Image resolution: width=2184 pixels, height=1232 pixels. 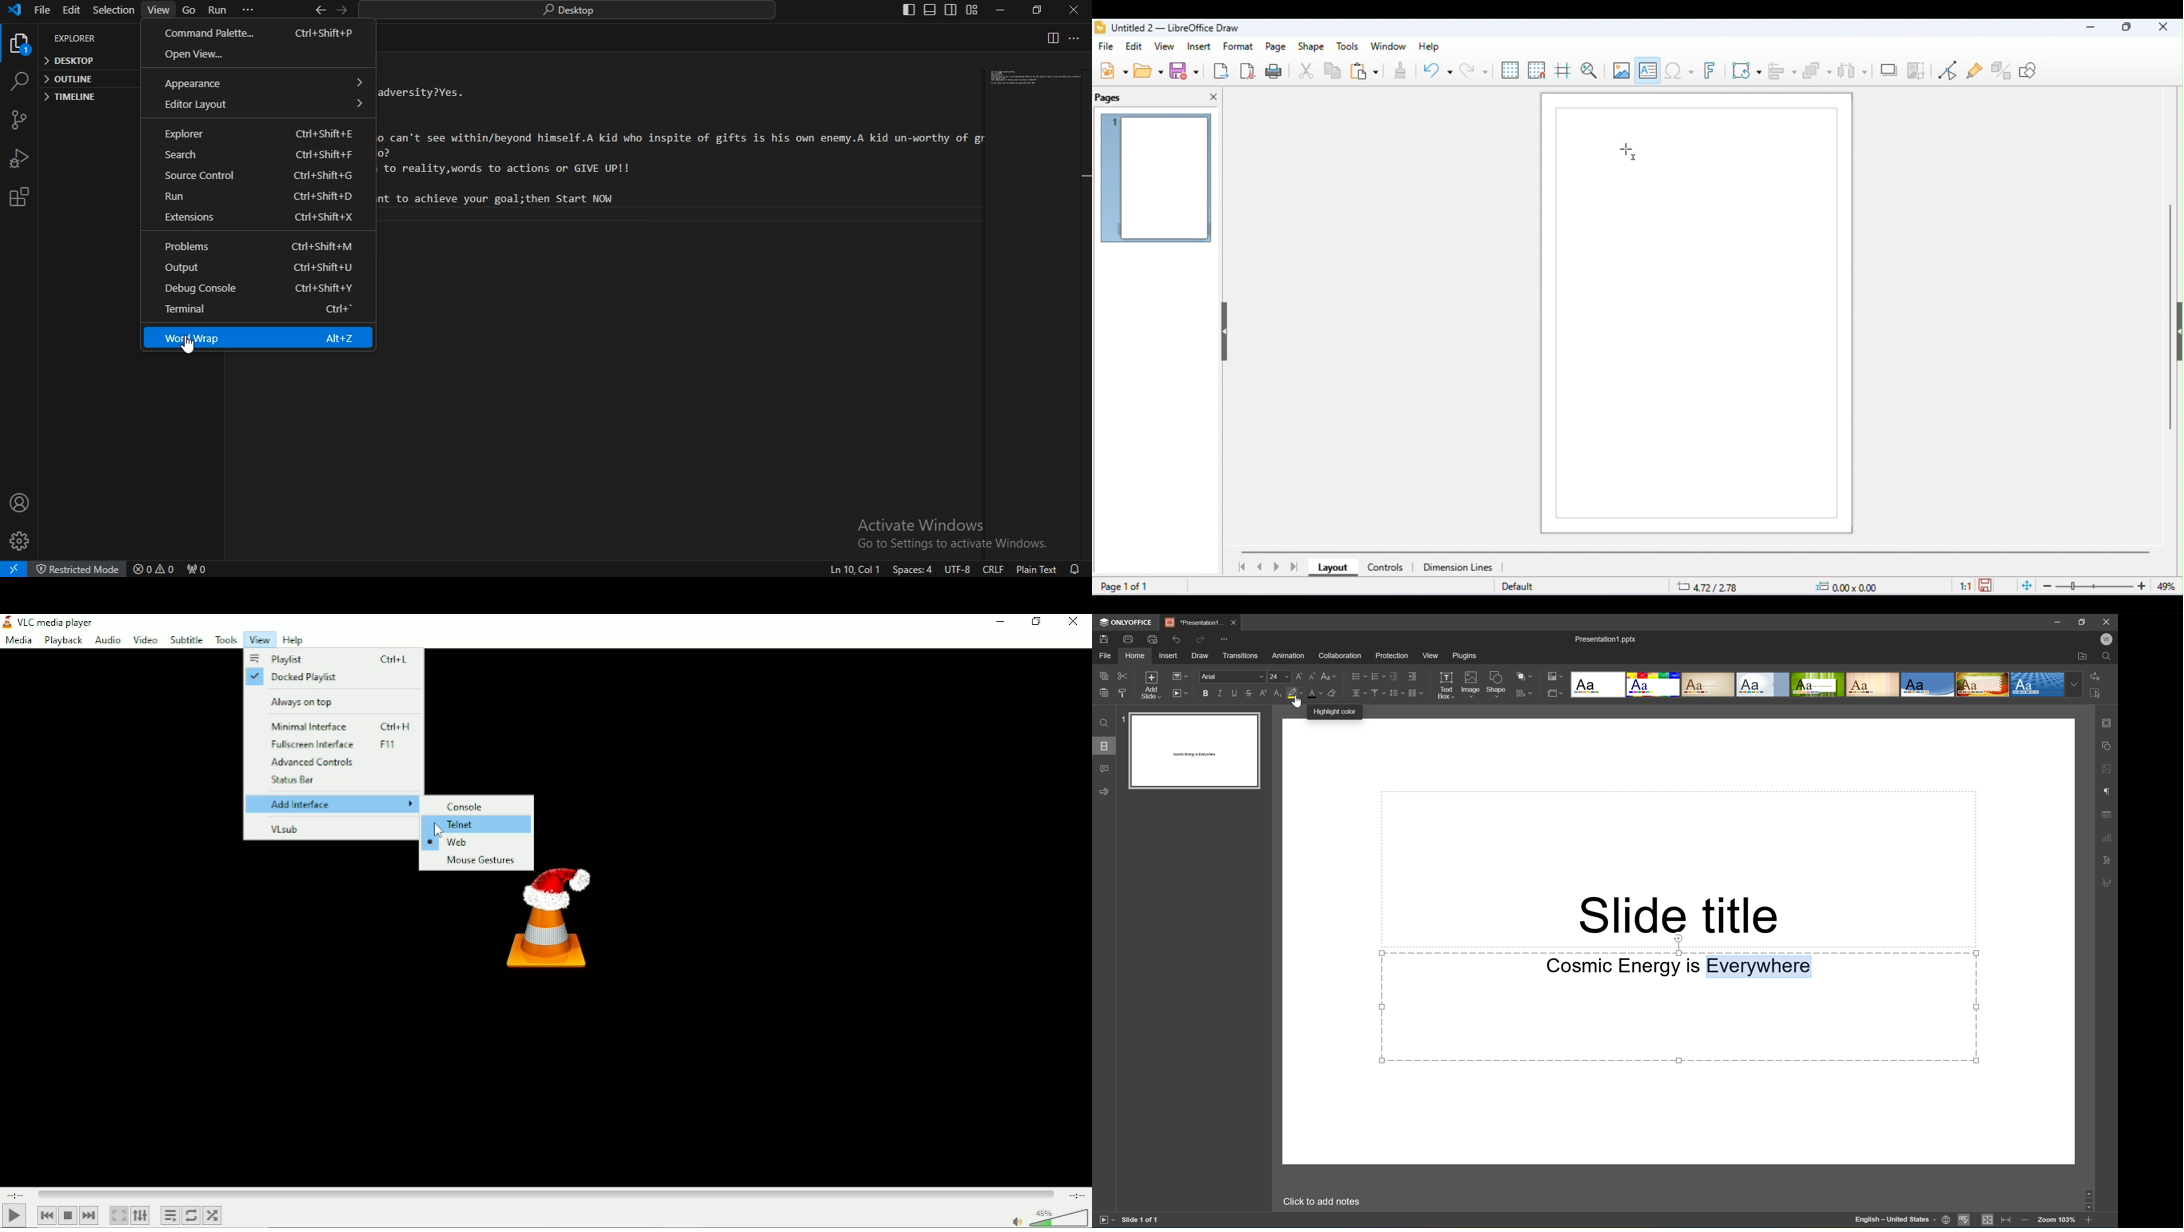 What do you see at coordinates (1348, 47) in the screenshot?
I see `tools` at bounding box center [1348, 47].